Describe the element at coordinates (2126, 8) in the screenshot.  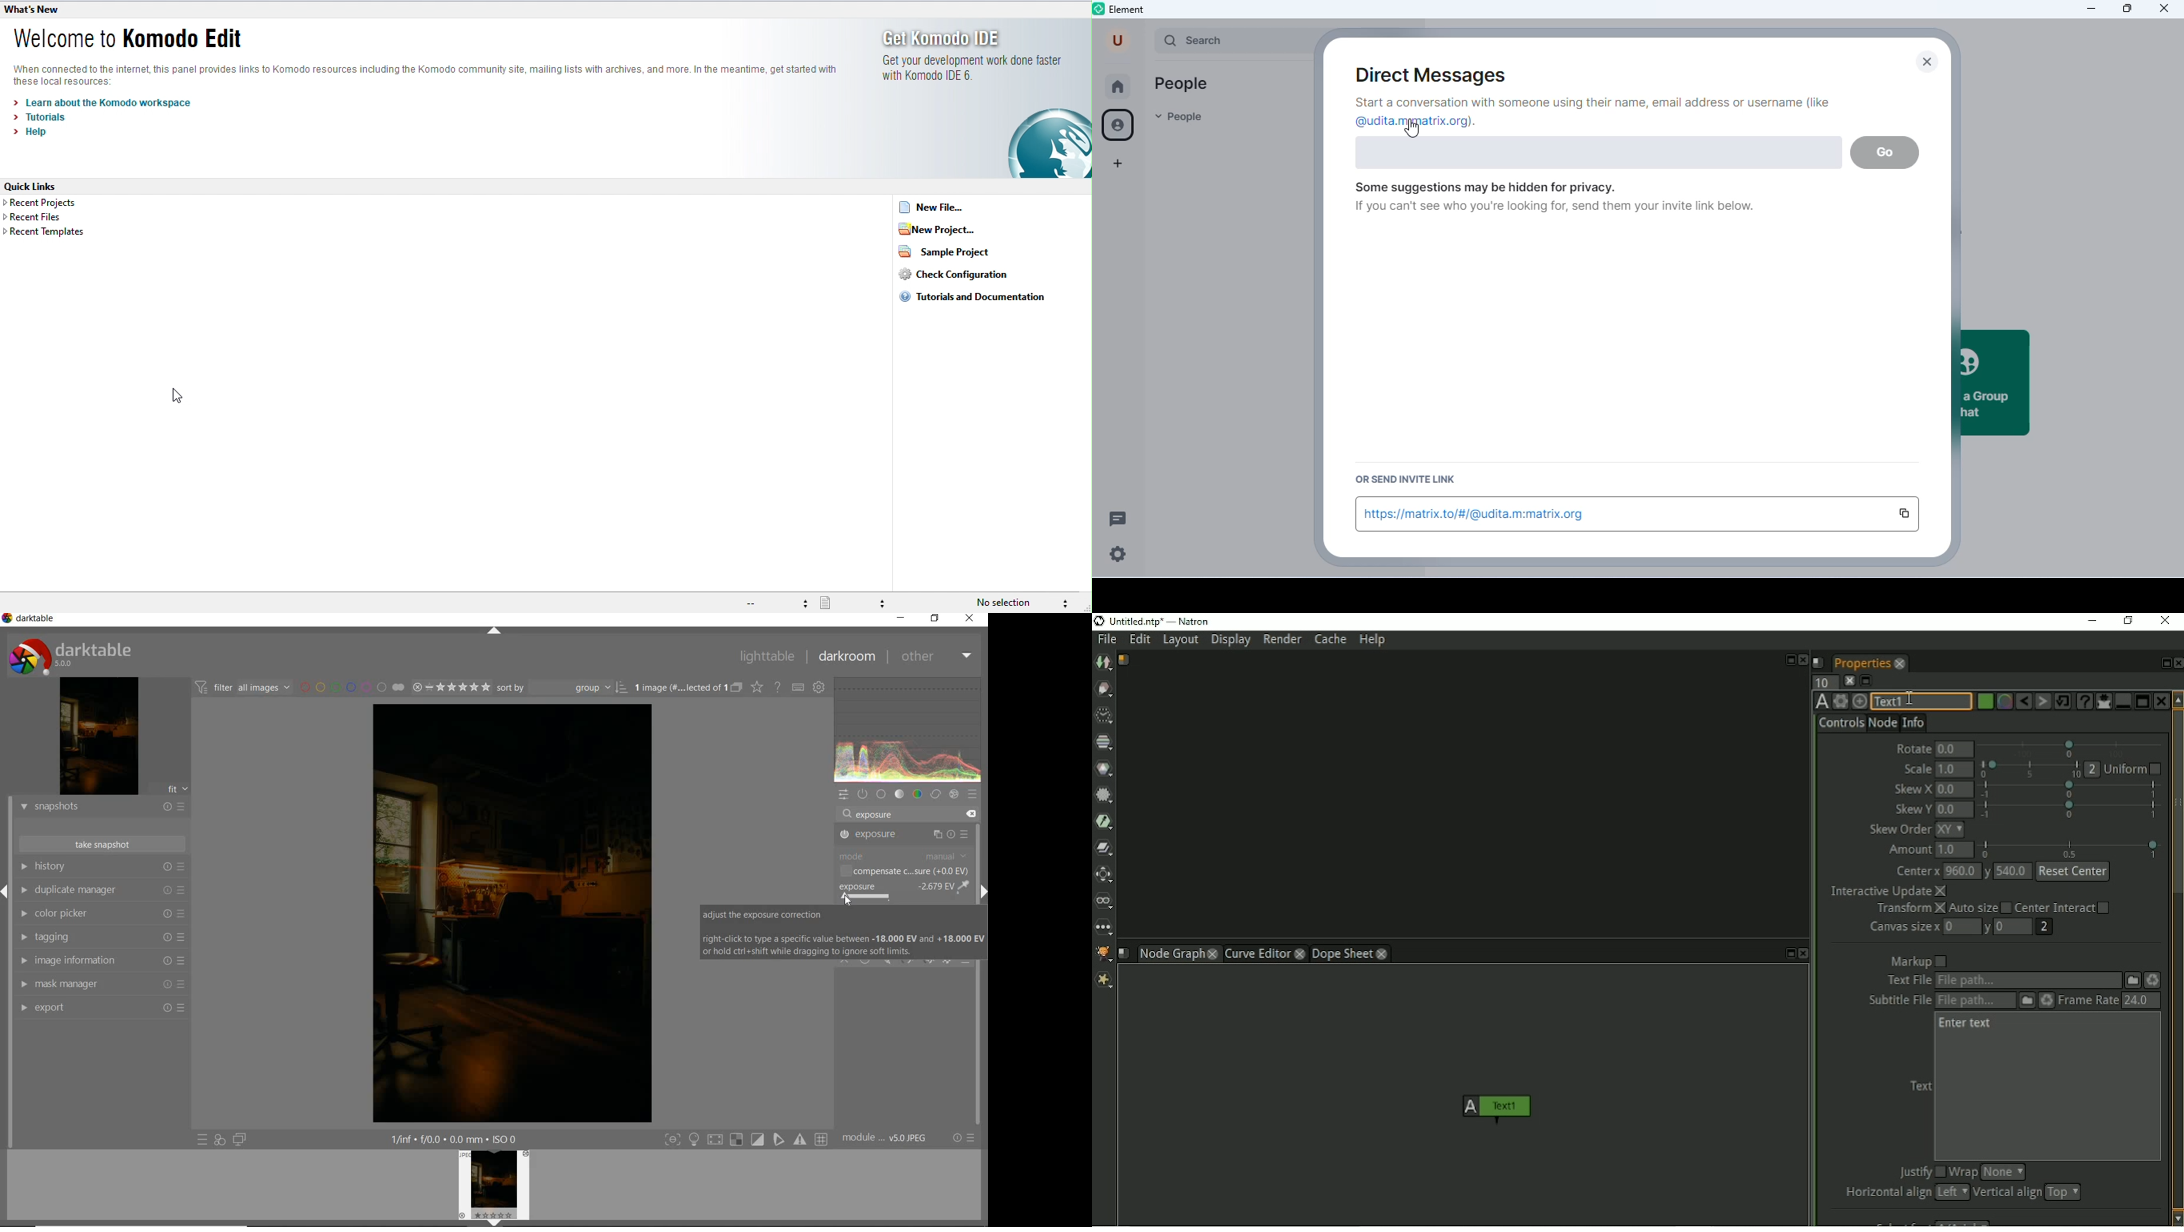
I see `maximize` at that location.